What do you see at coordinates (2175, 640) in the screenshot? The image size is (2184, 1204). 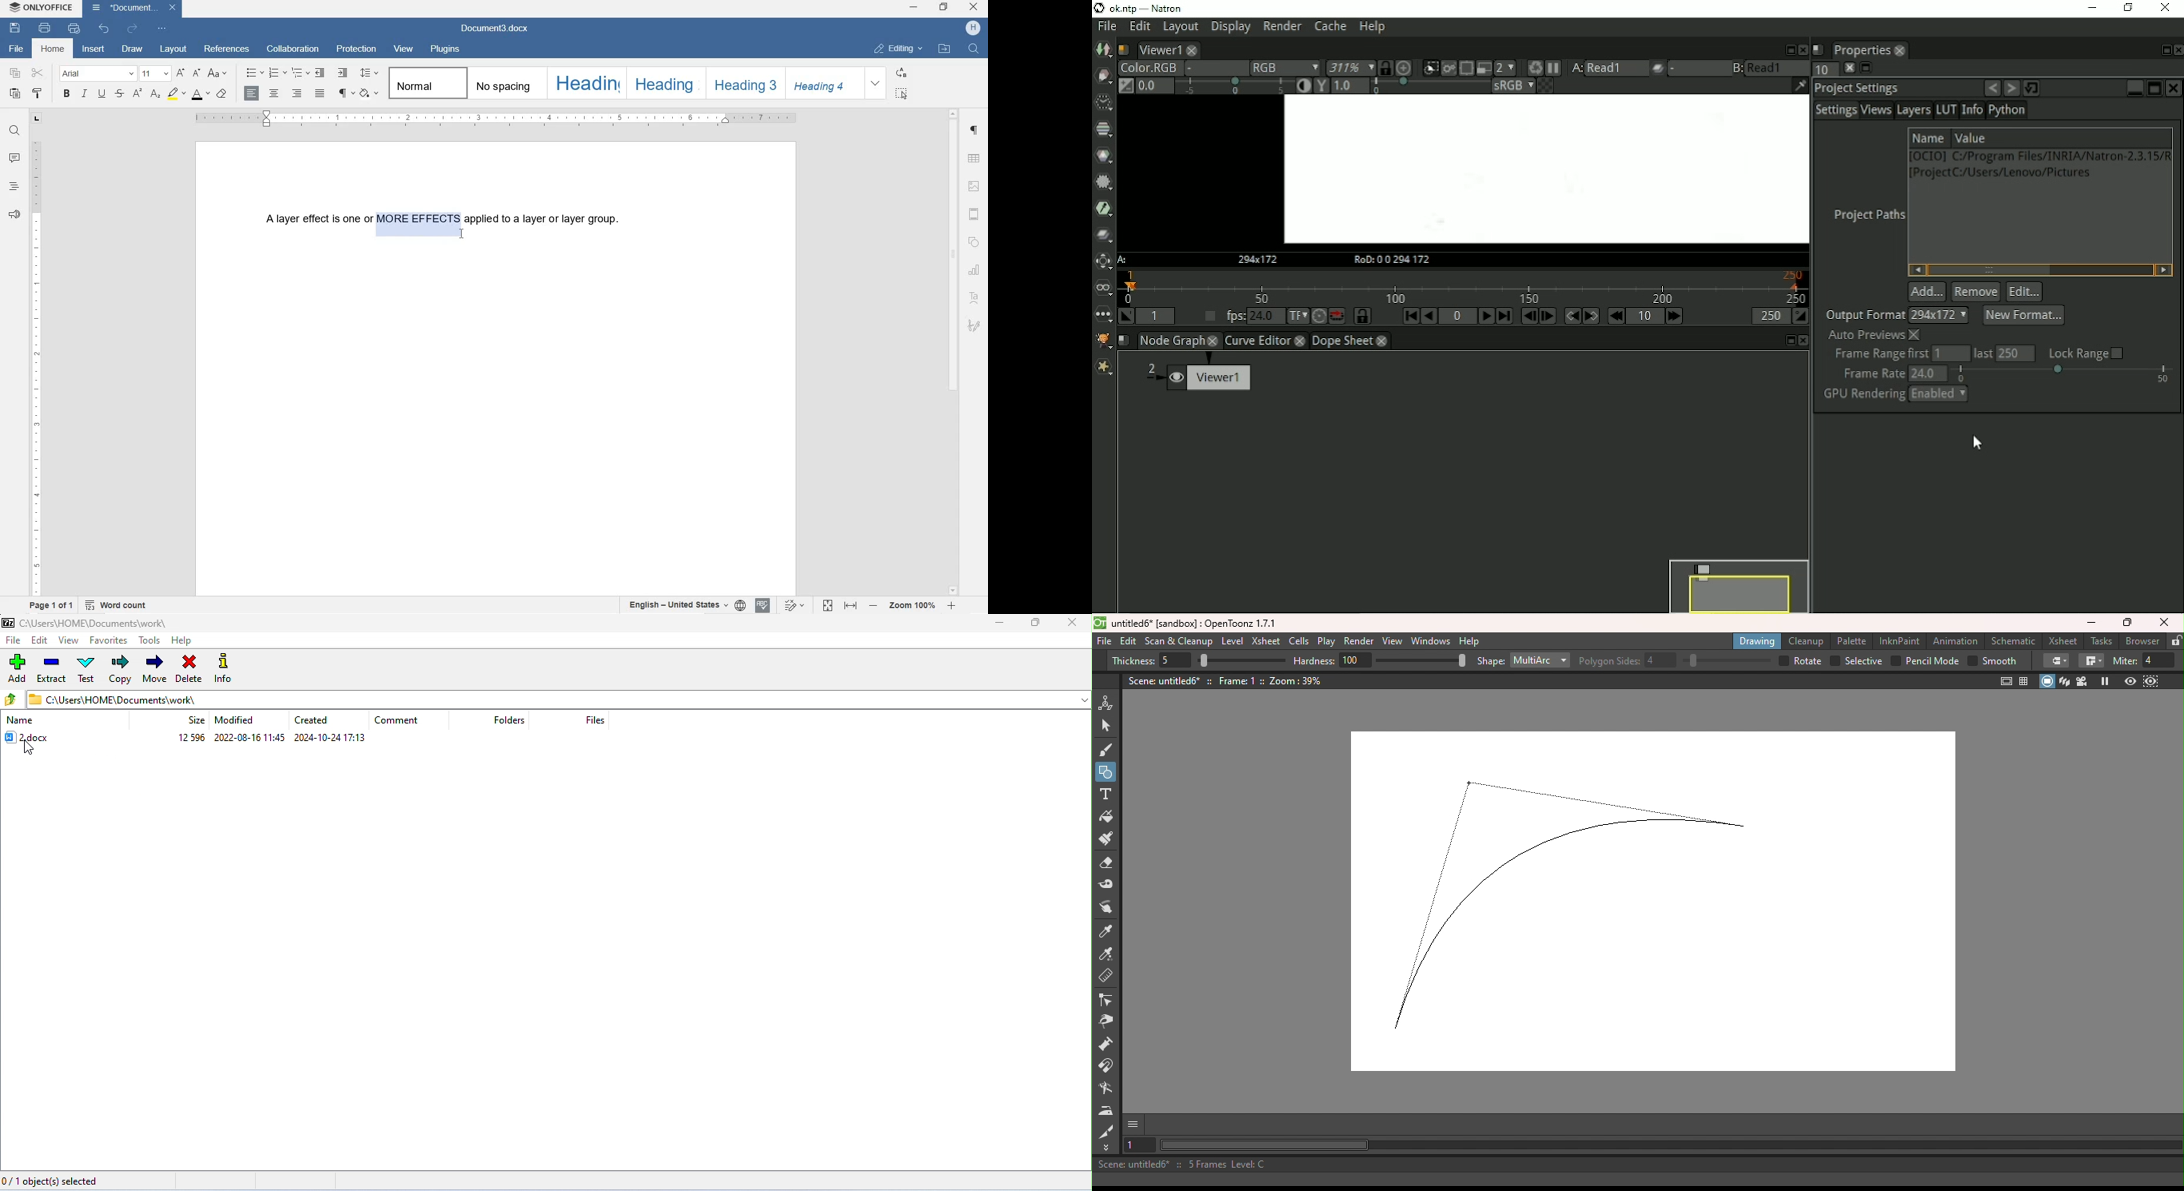 I see `Lock rooms tab` at bounding box center [2175, 640].